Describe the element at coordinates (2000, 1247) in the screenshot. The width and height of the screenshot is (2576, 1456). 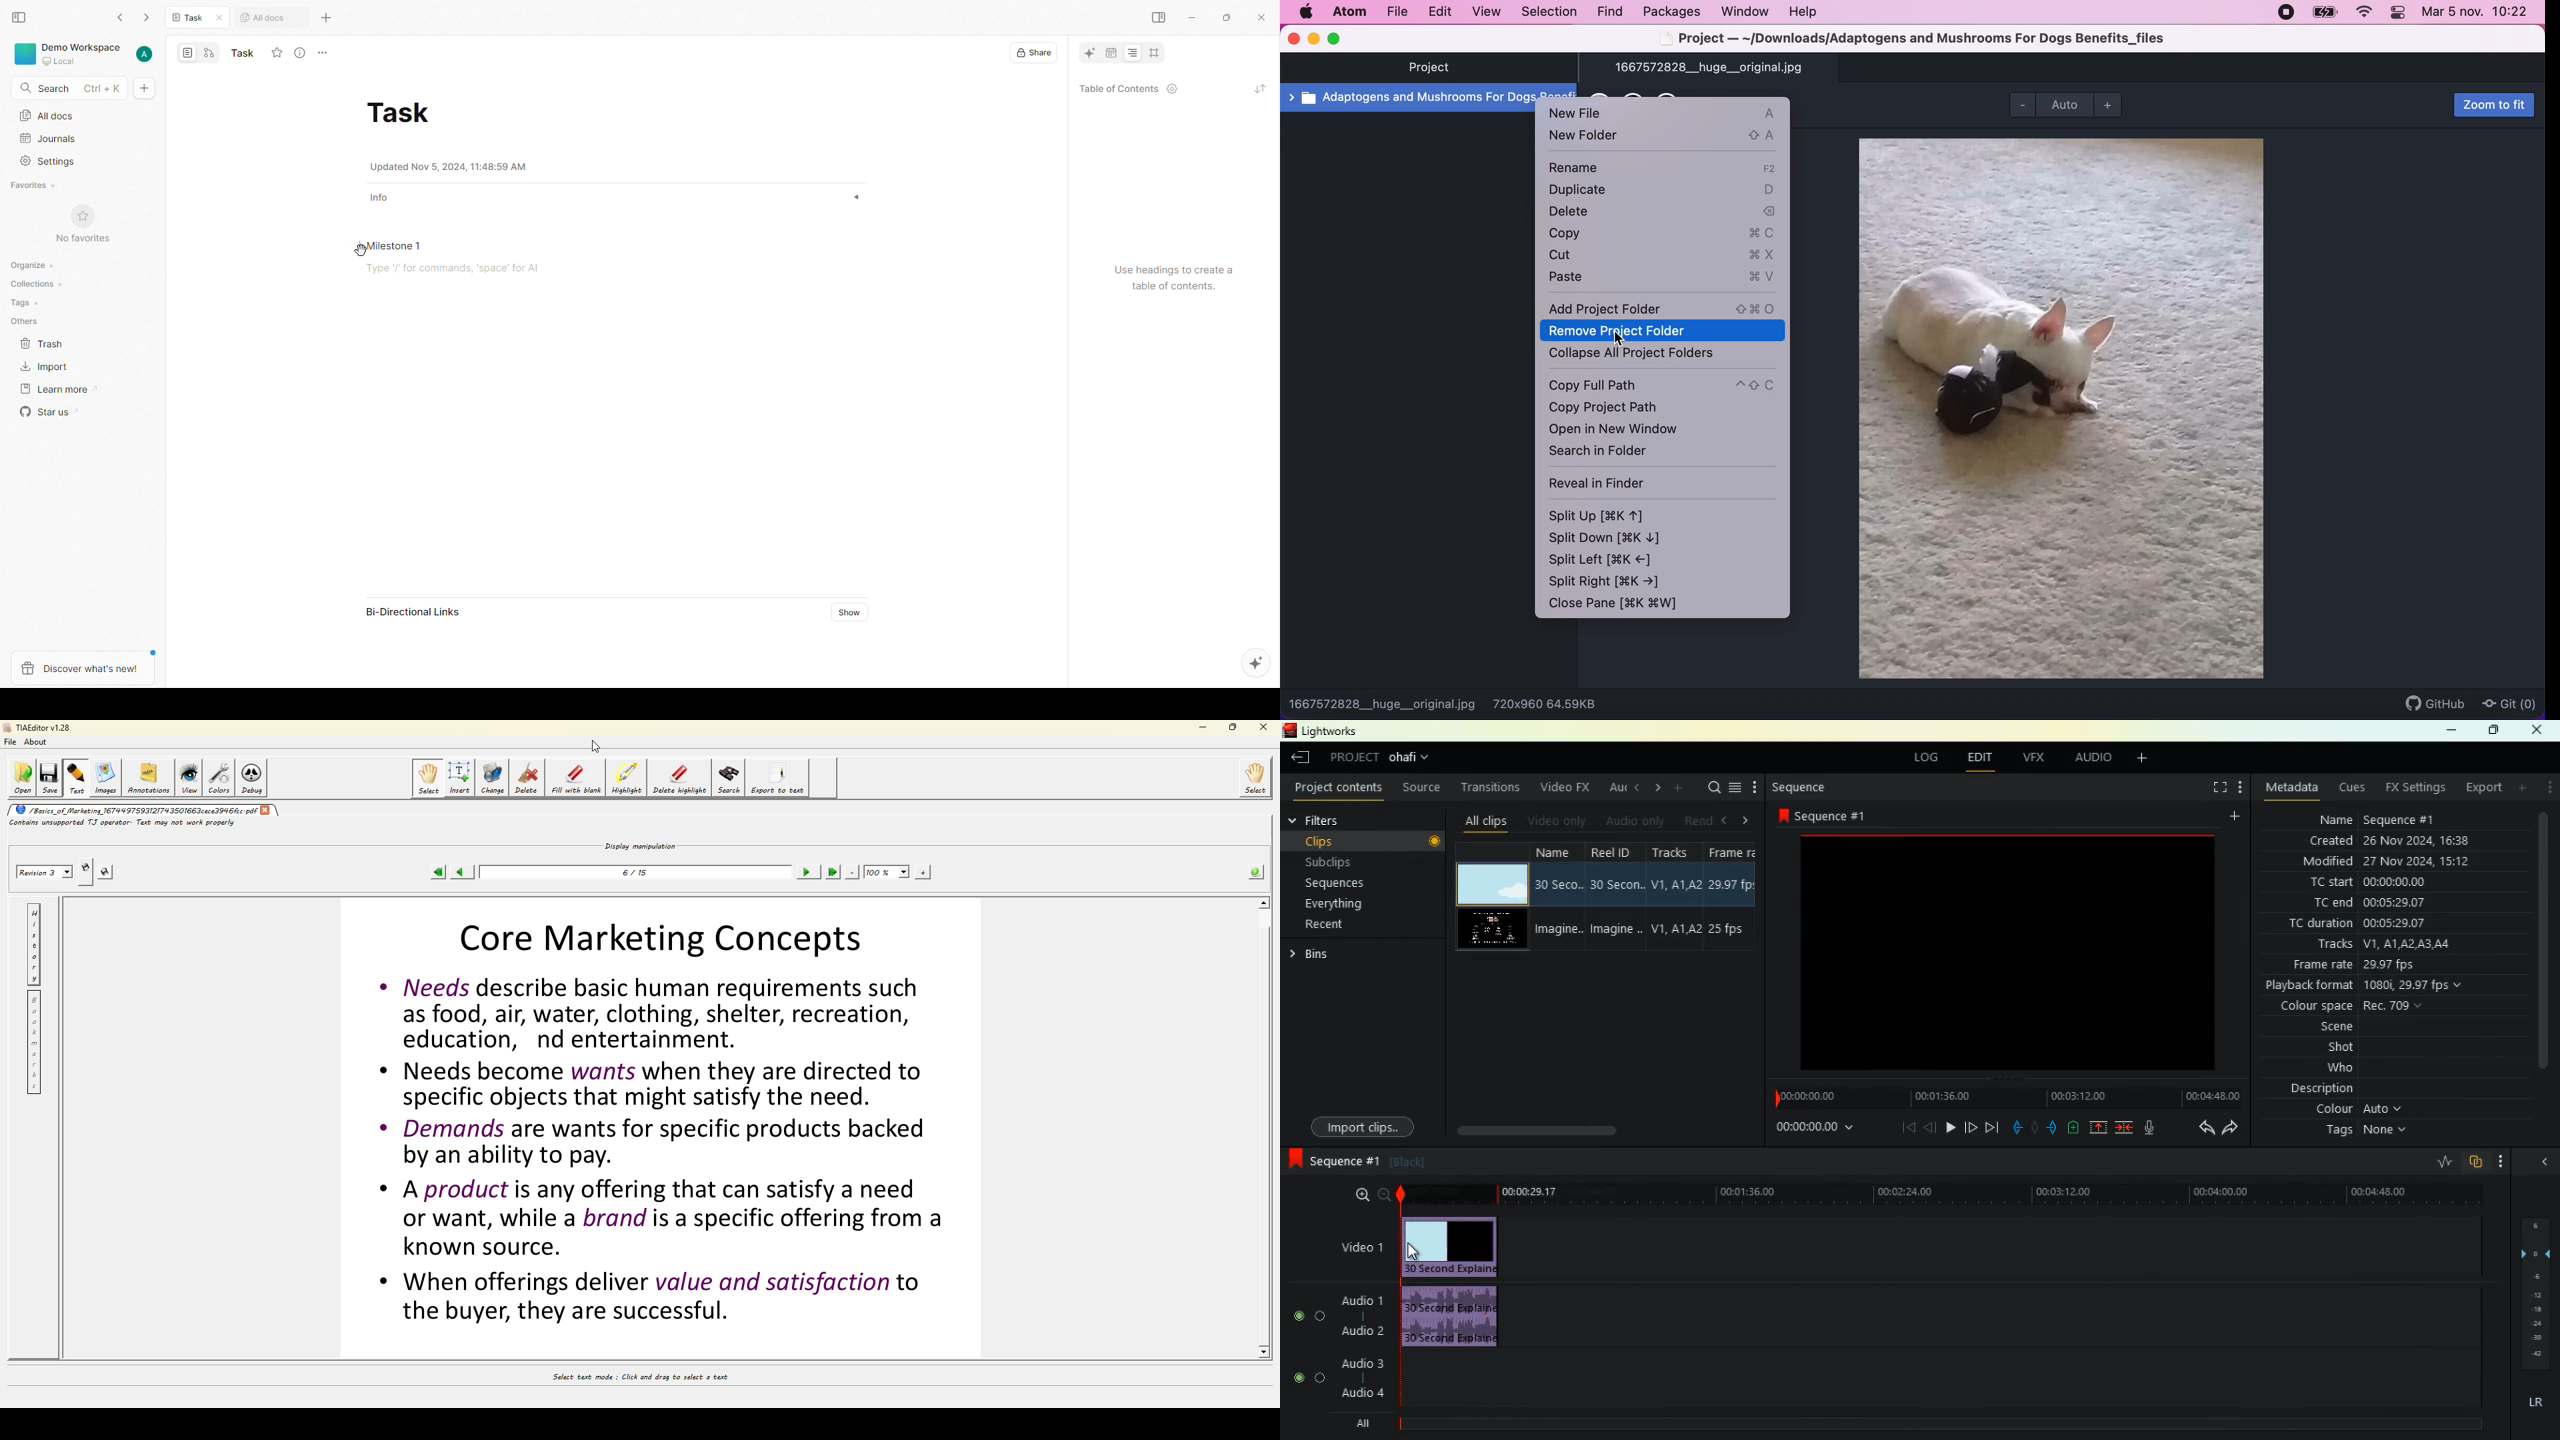
I see `video 1 timeline track` at that location.